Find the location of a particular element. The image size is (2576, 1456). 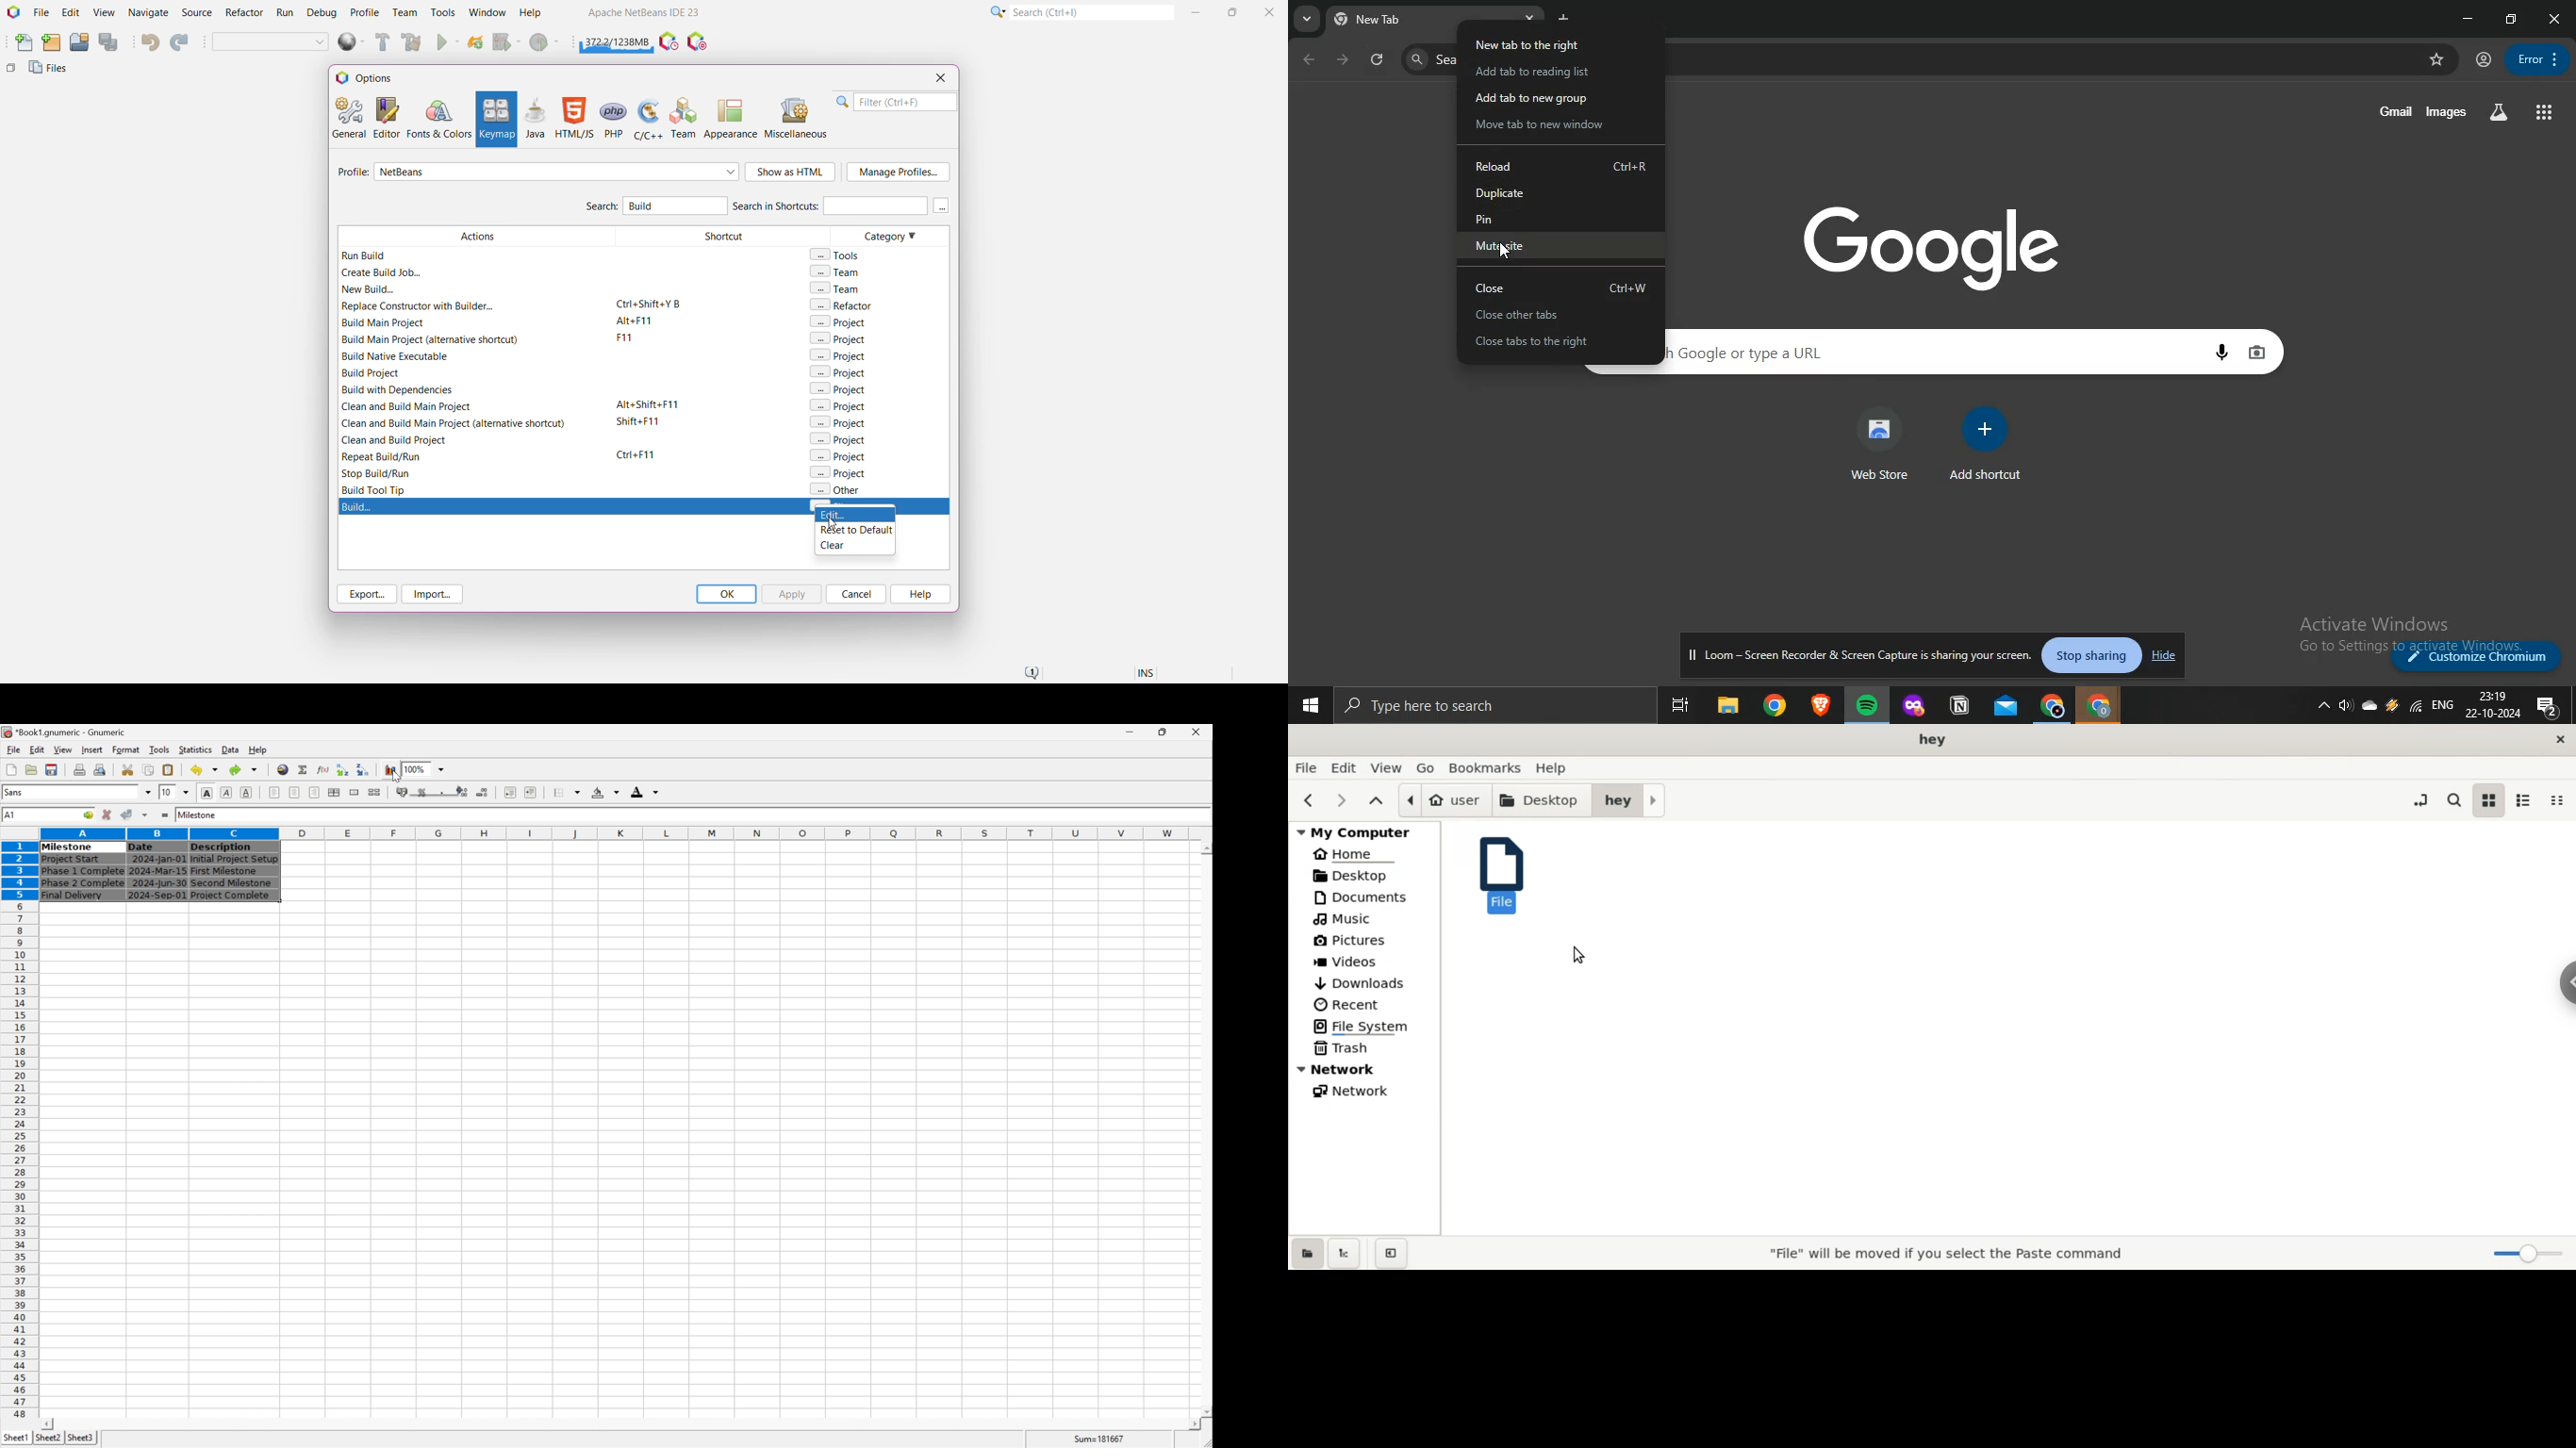

newtab is located at coordinates (1564, 18).